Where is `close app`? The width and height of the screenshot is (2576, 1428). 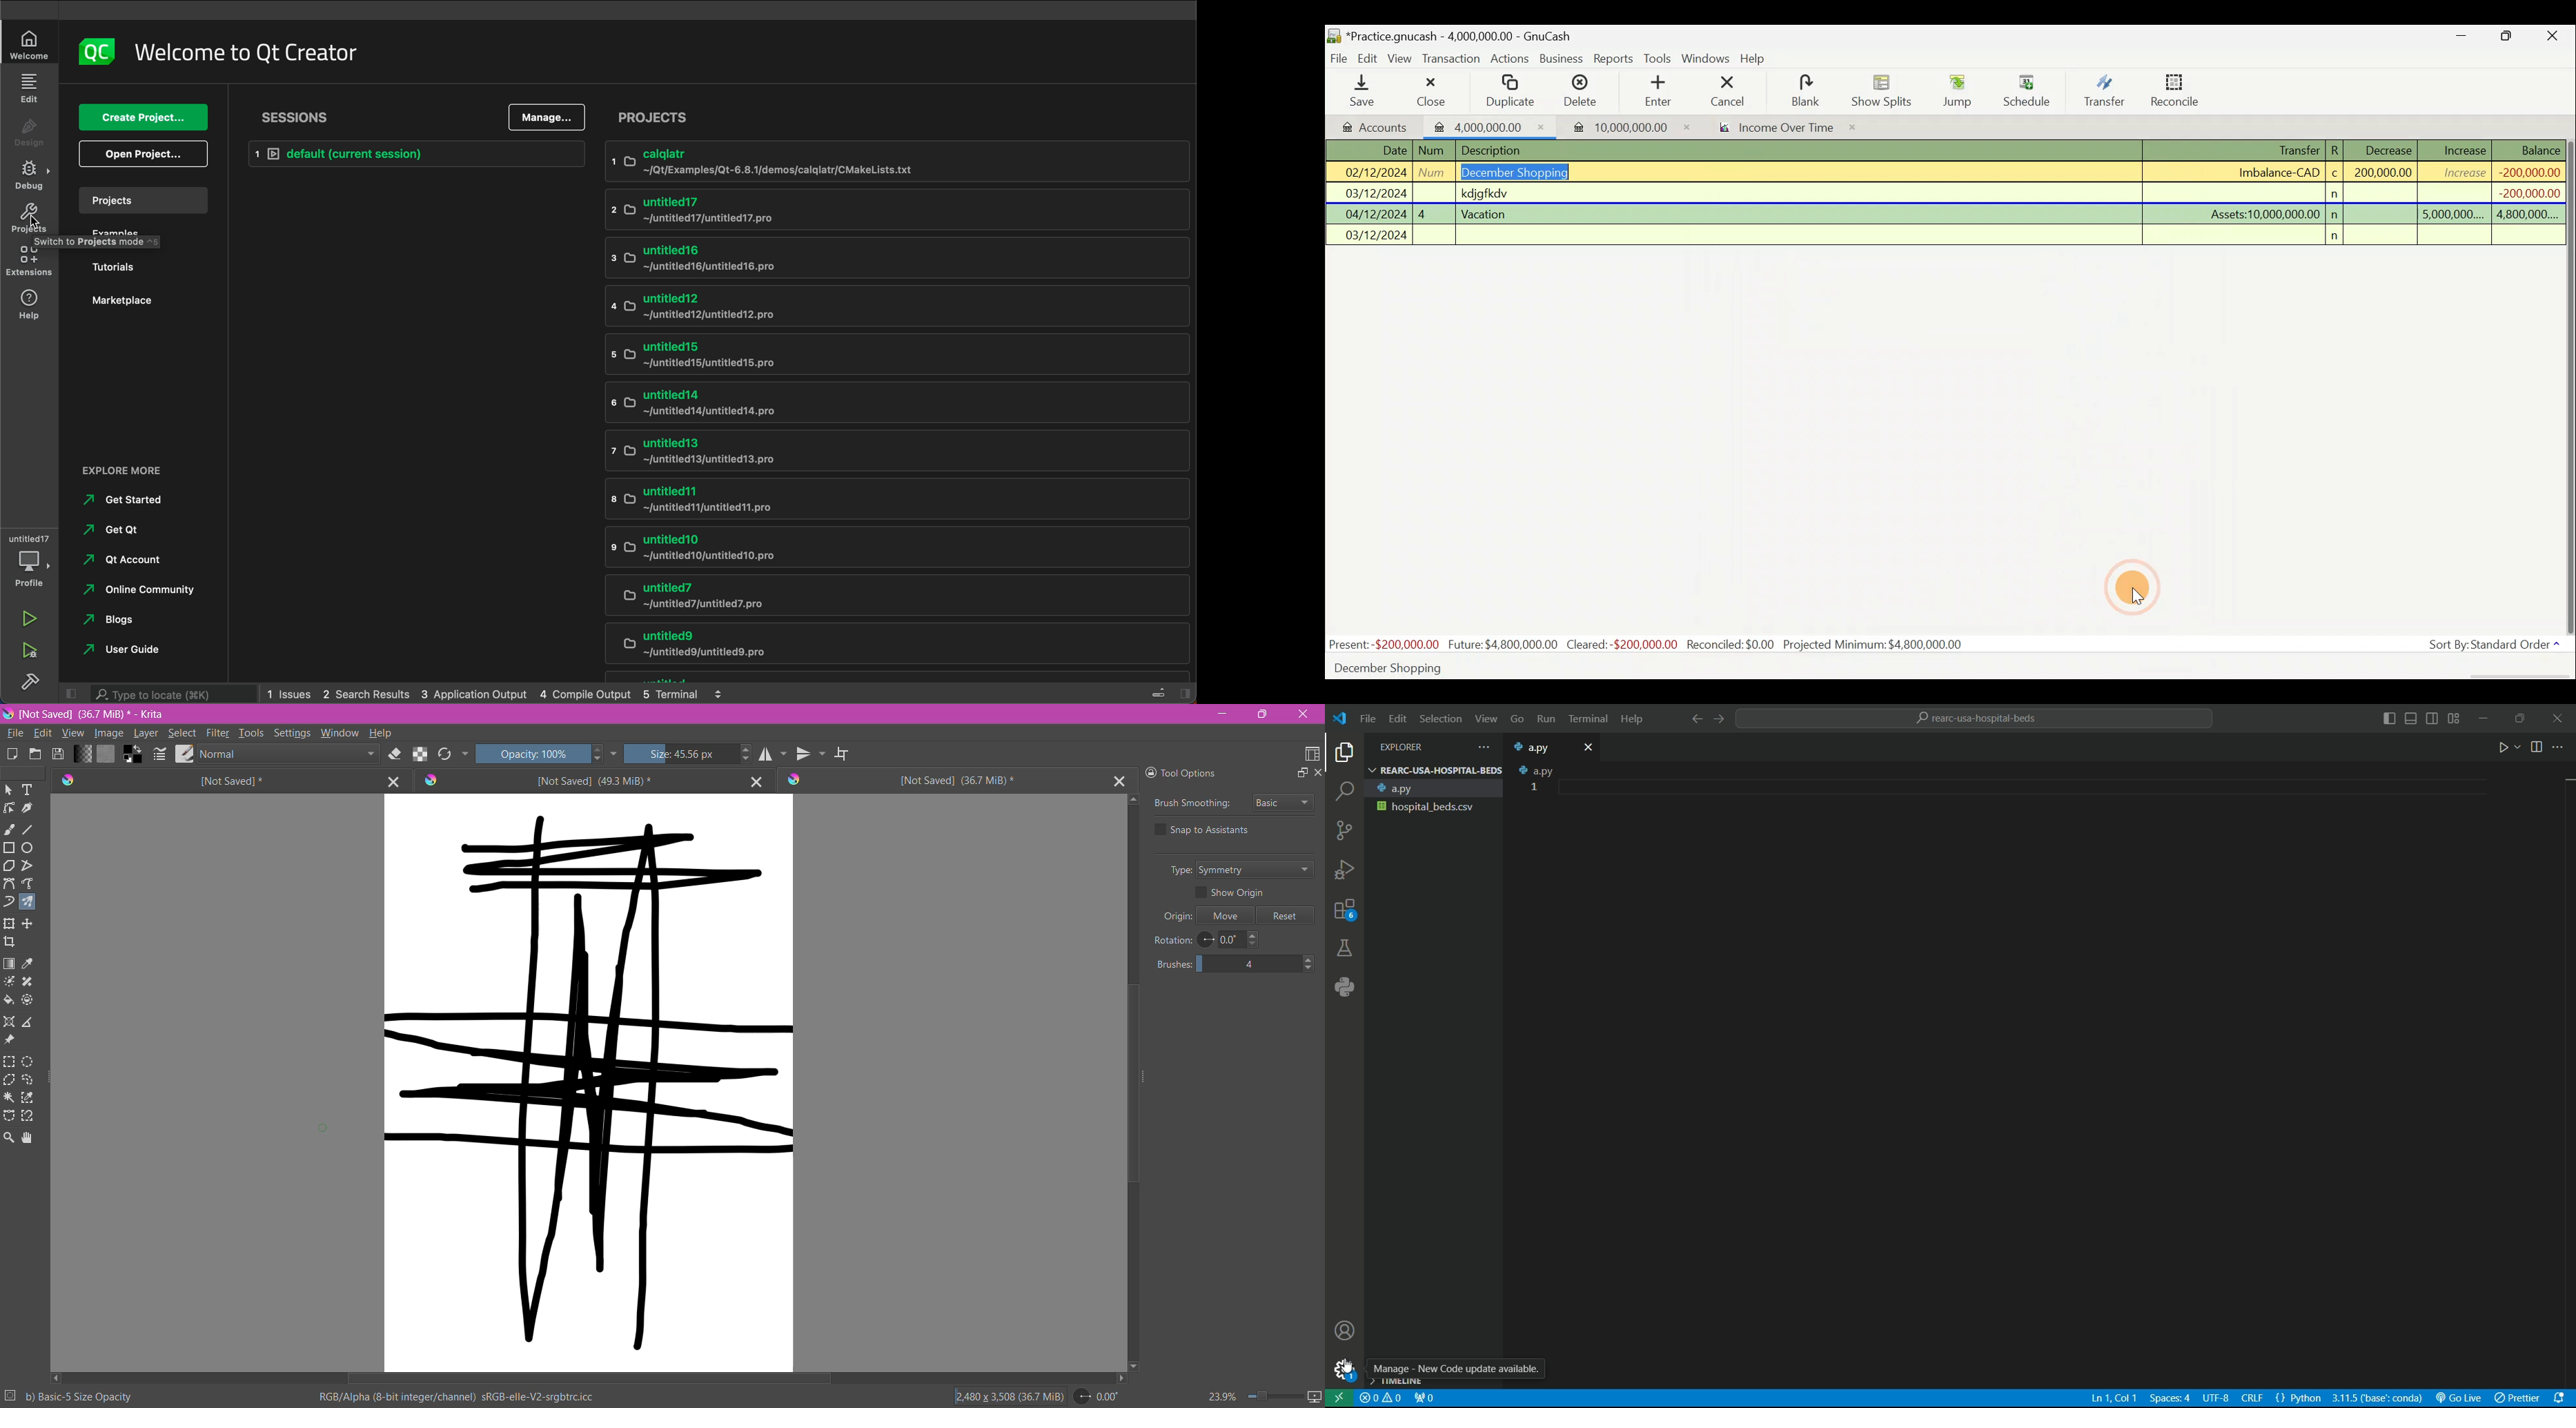
close app is located at coordinates (2558, 718).